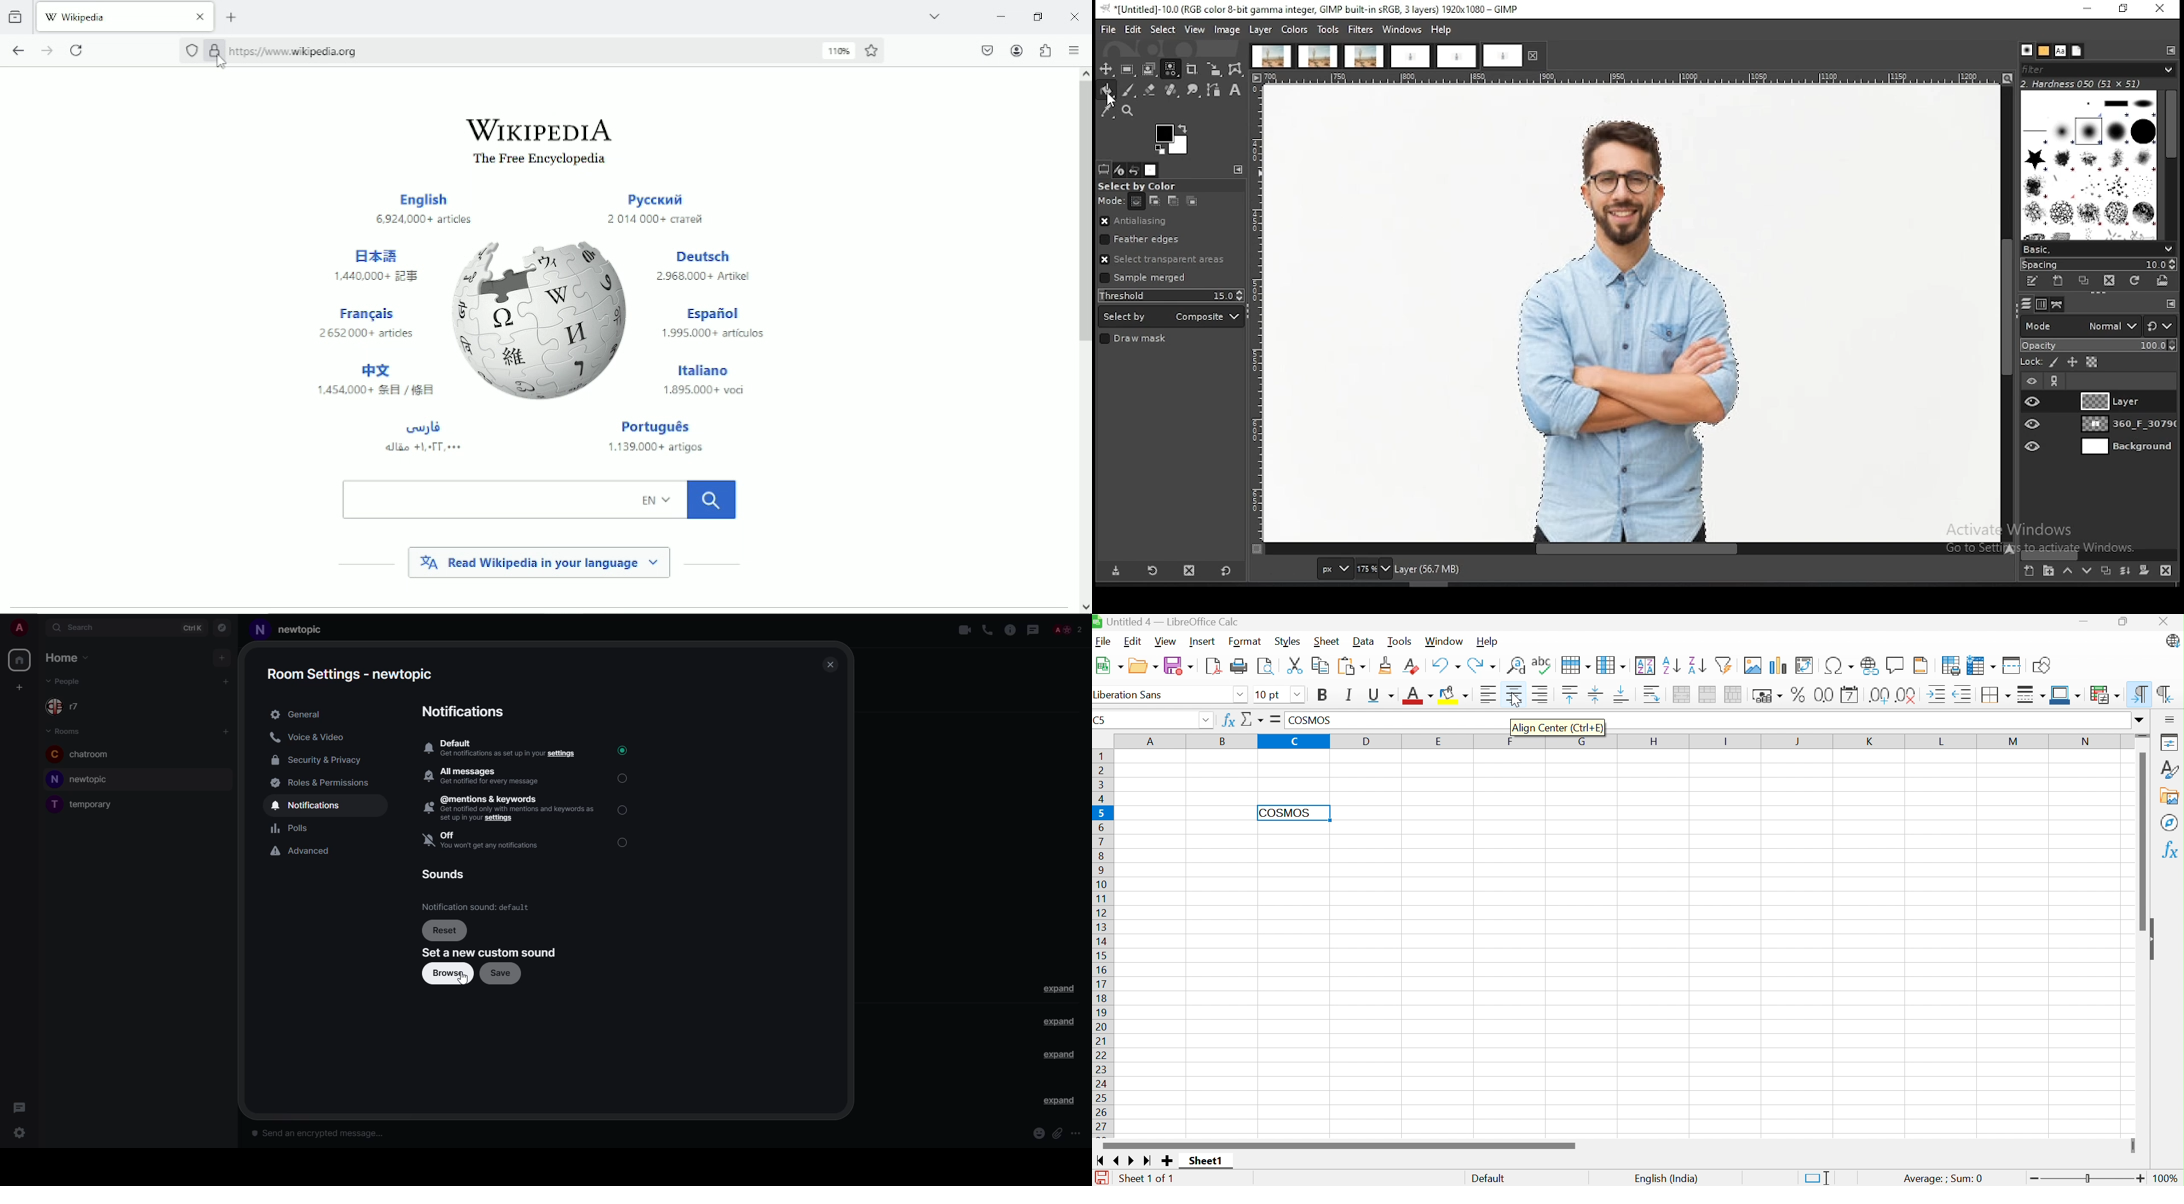  What do you see at coordinates (1265, 666) in the screenshot?
I see `Toggle Print Preview` at bounding box center [1265, 666].